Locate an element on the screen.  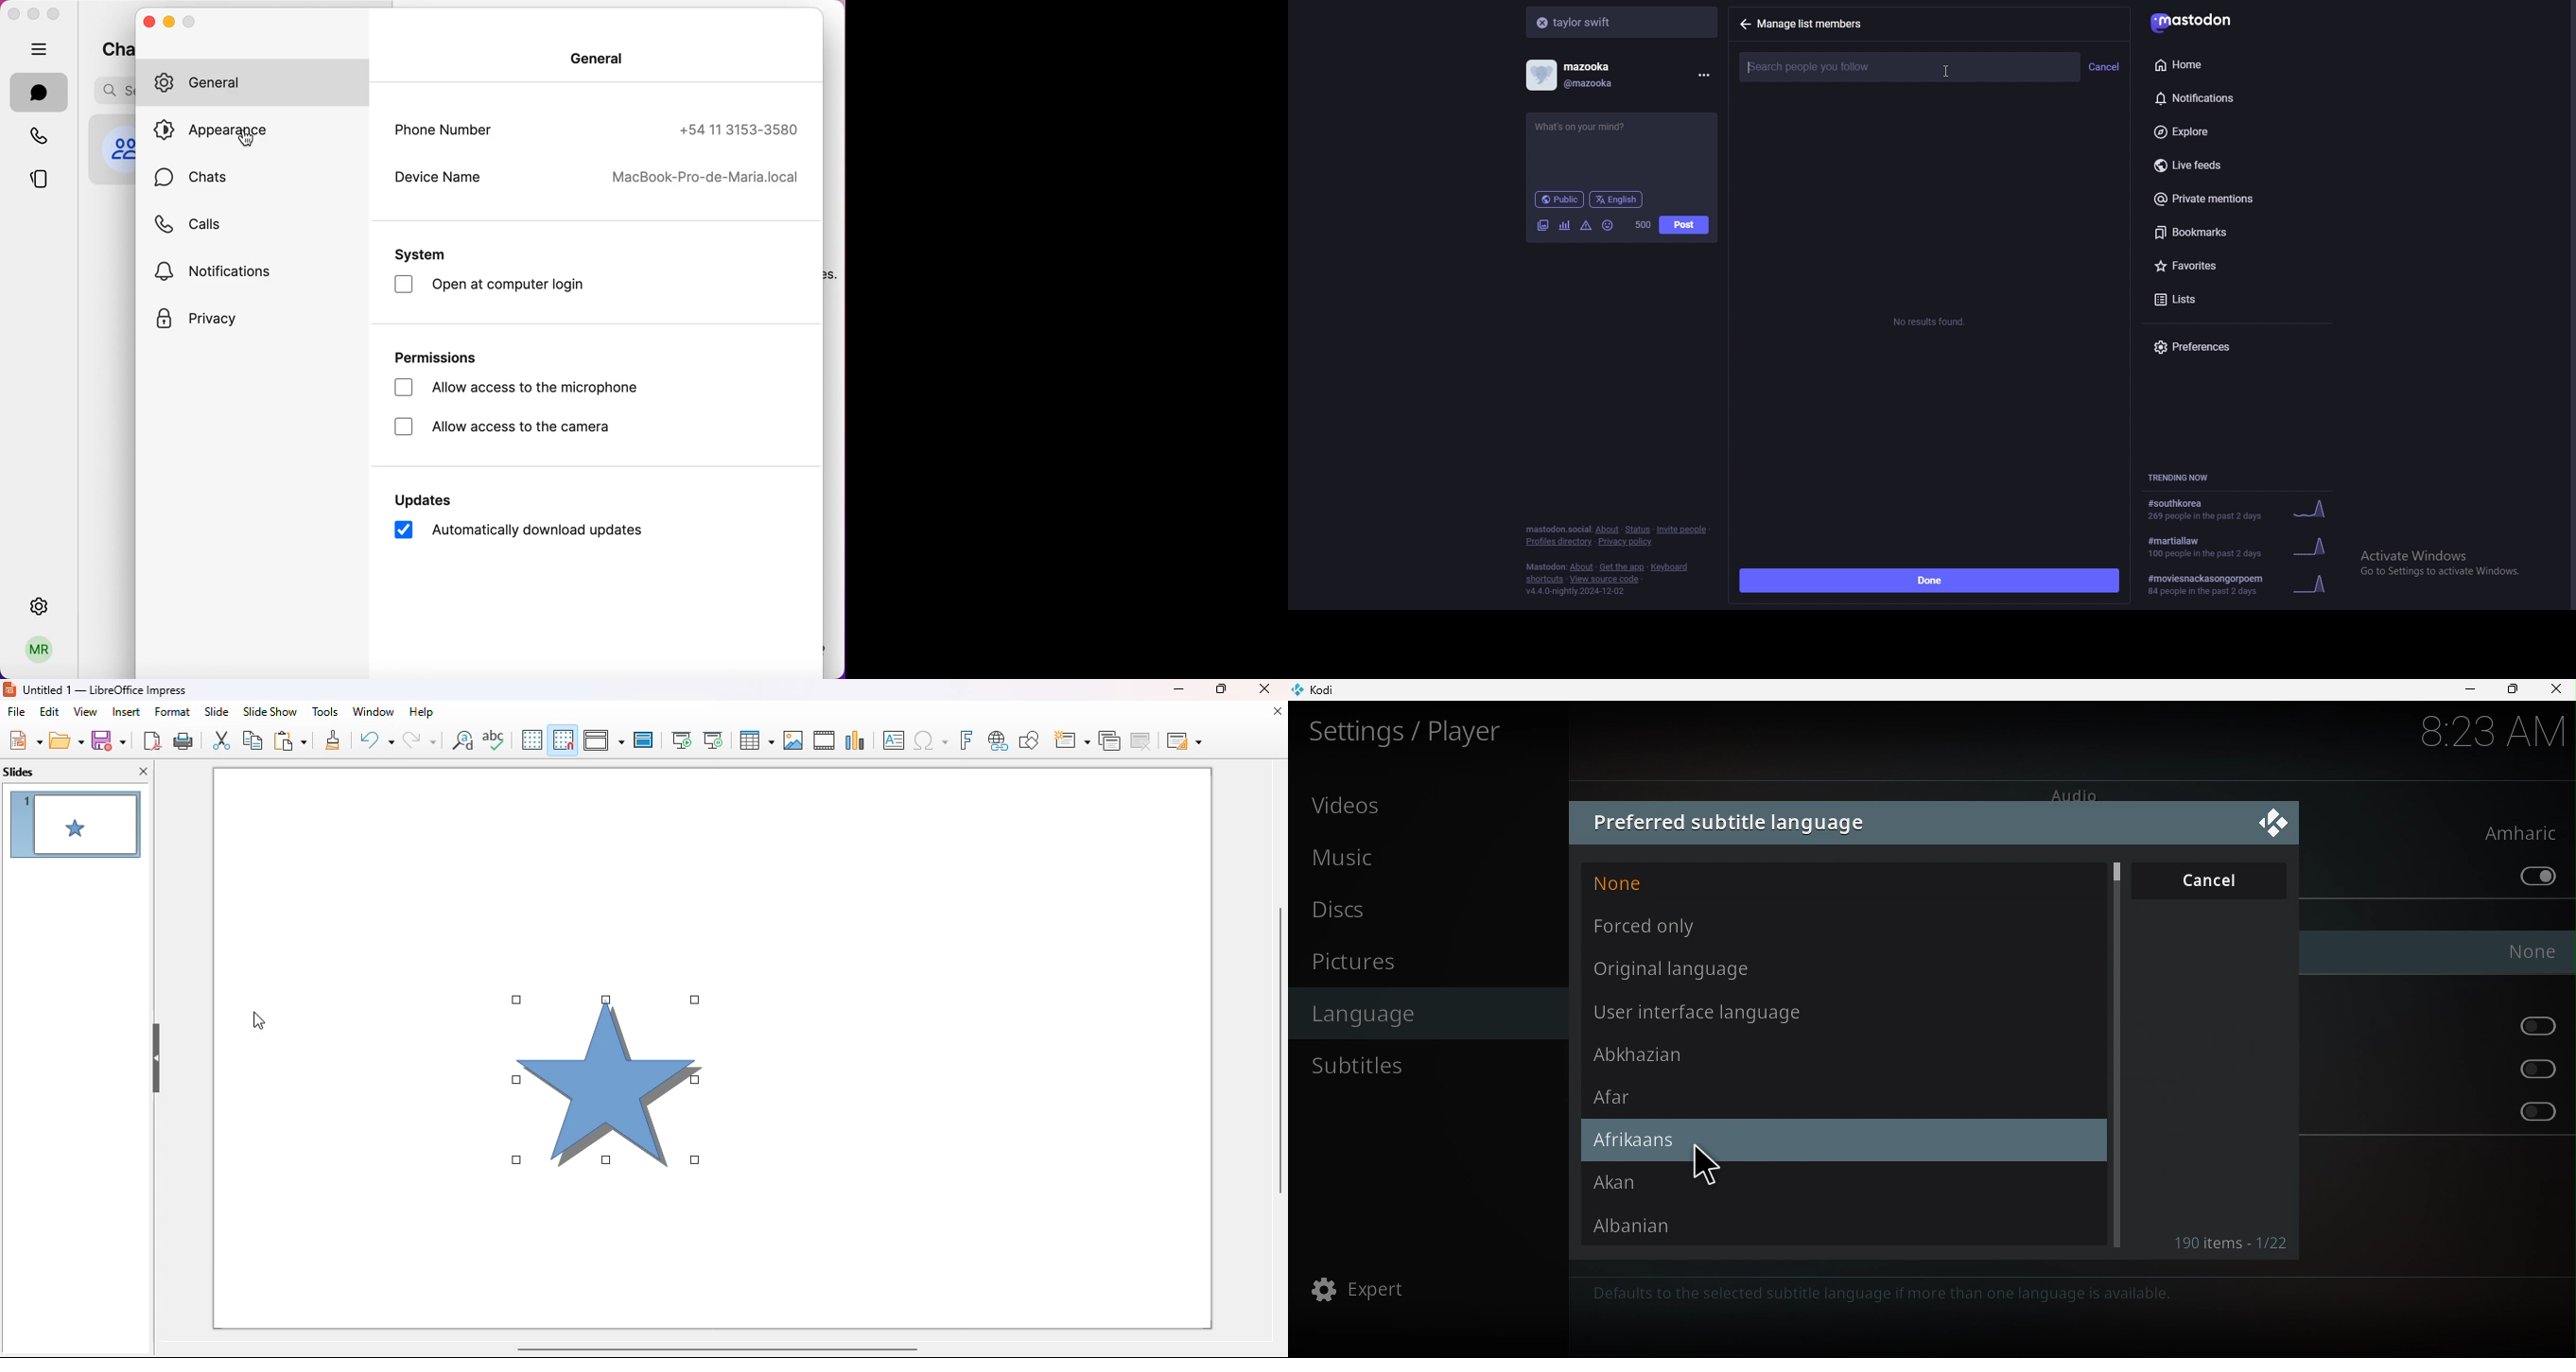
live feeds is located at coordinates (2241, 166).